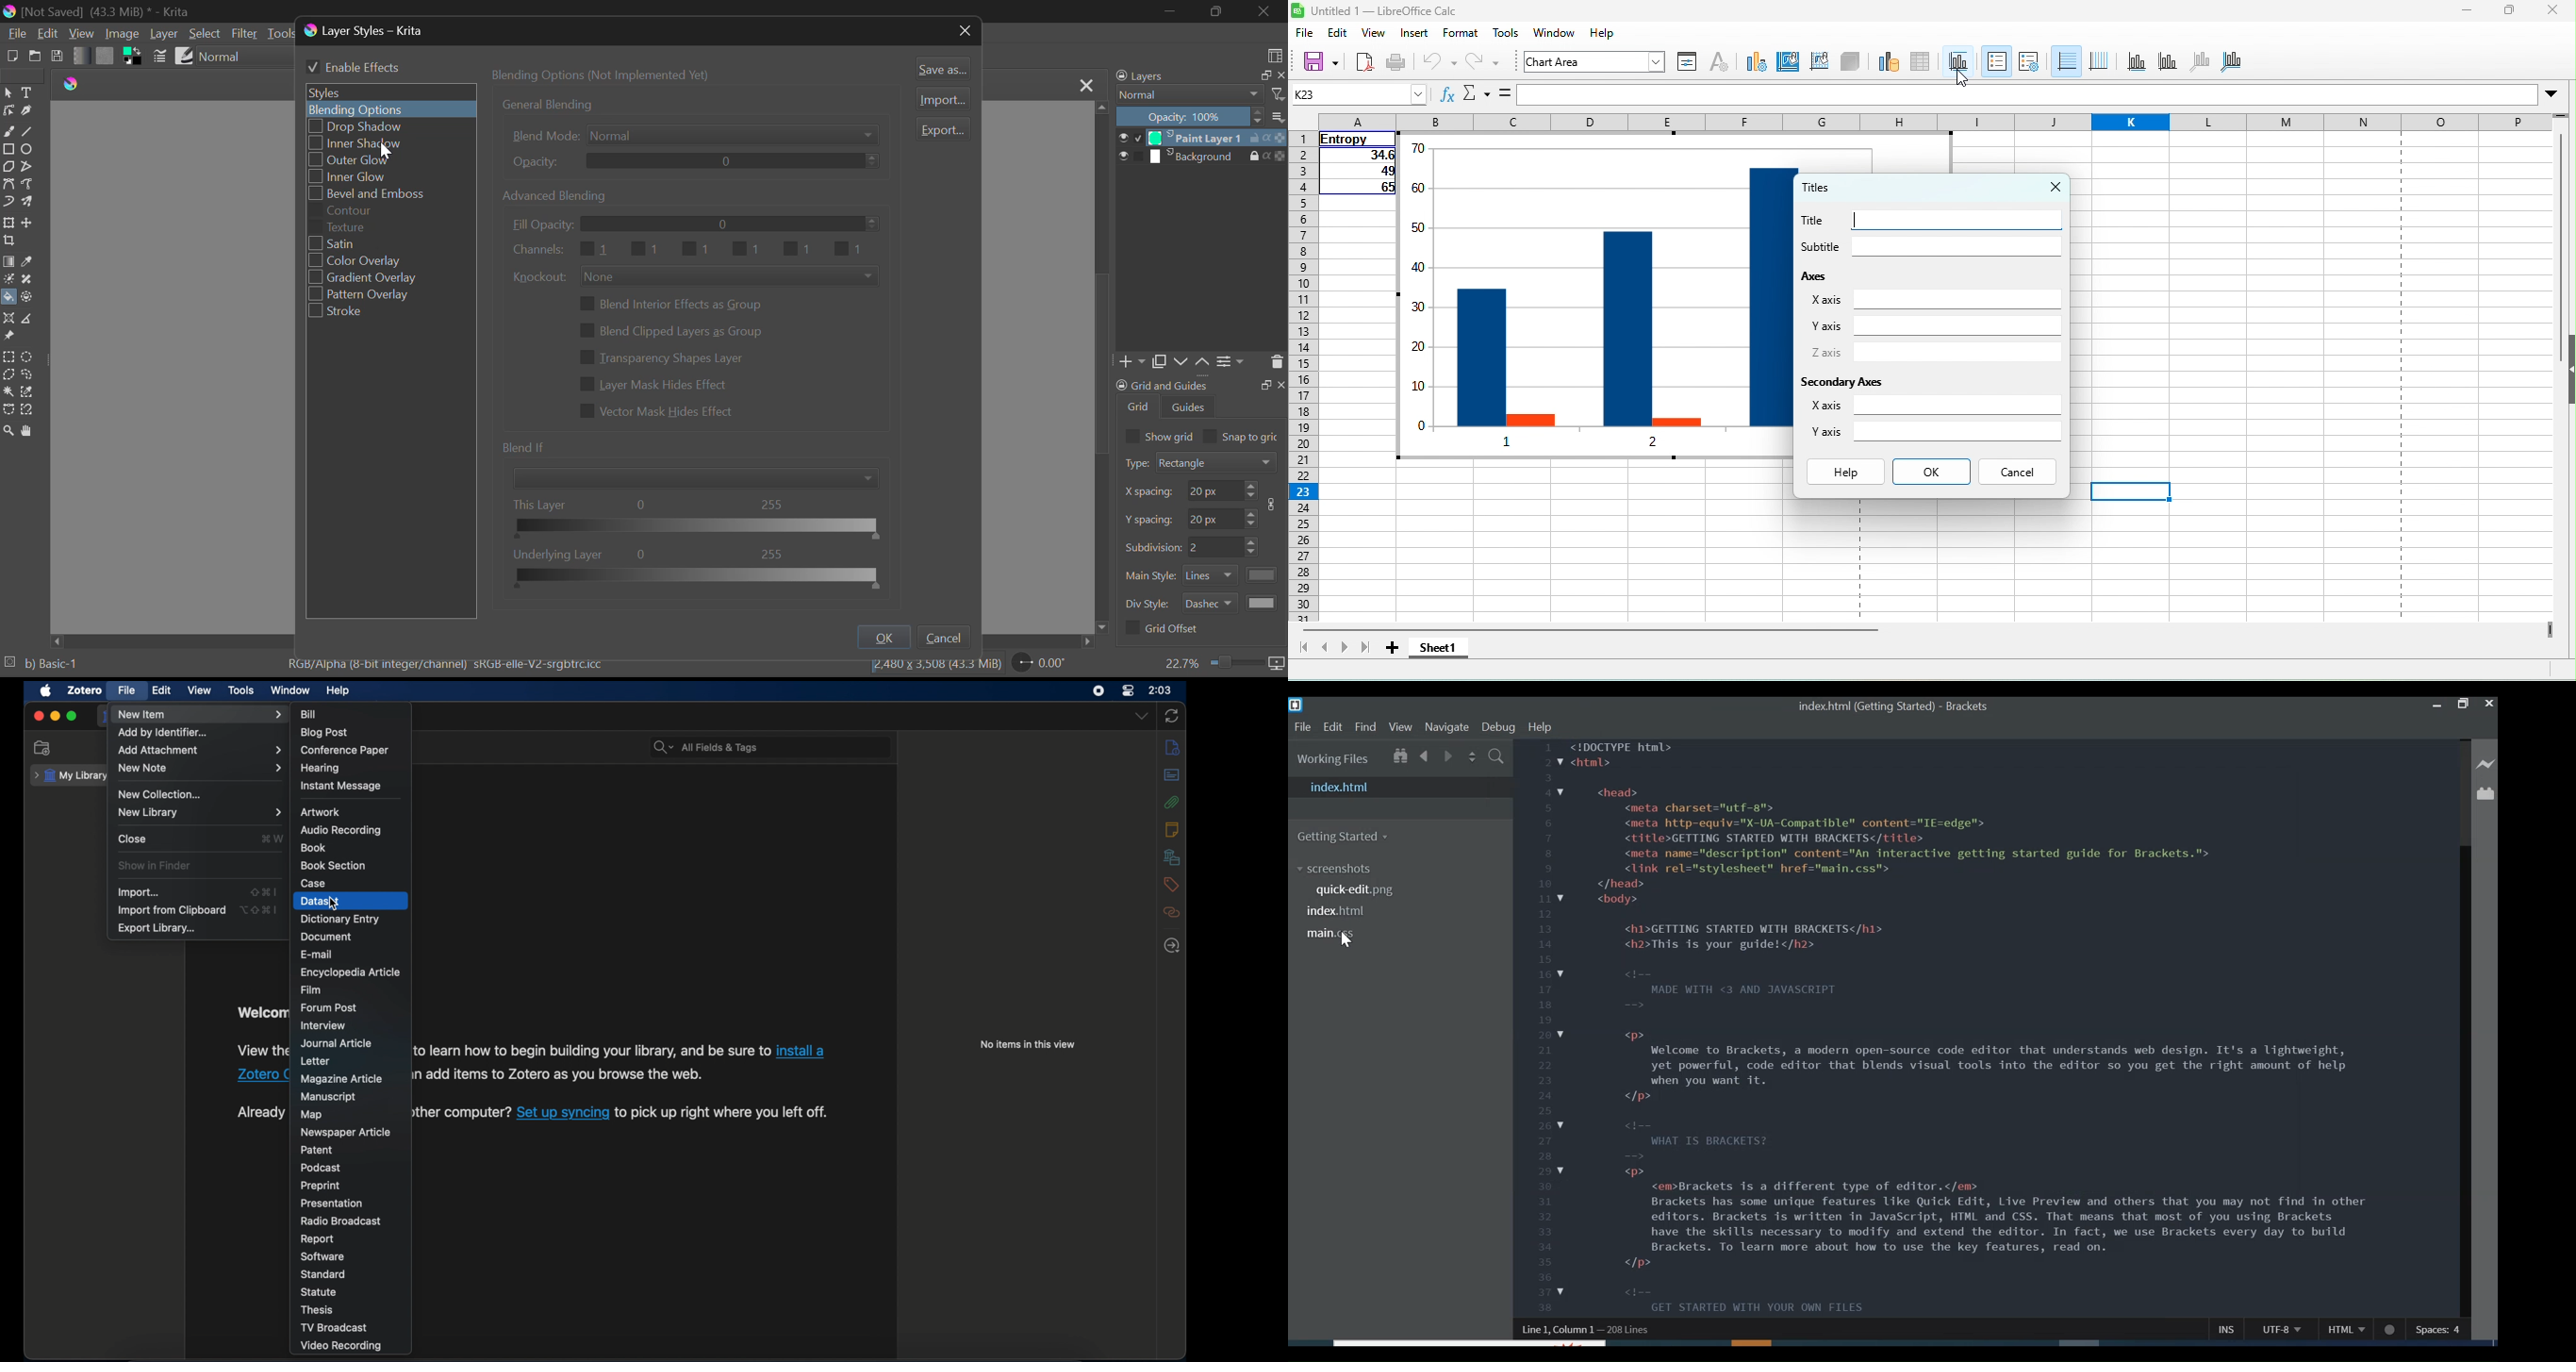 The image size is (2576, 1372). Describe the element at coordinates (309, 714) in the screenshot. I see `bill` at that location.